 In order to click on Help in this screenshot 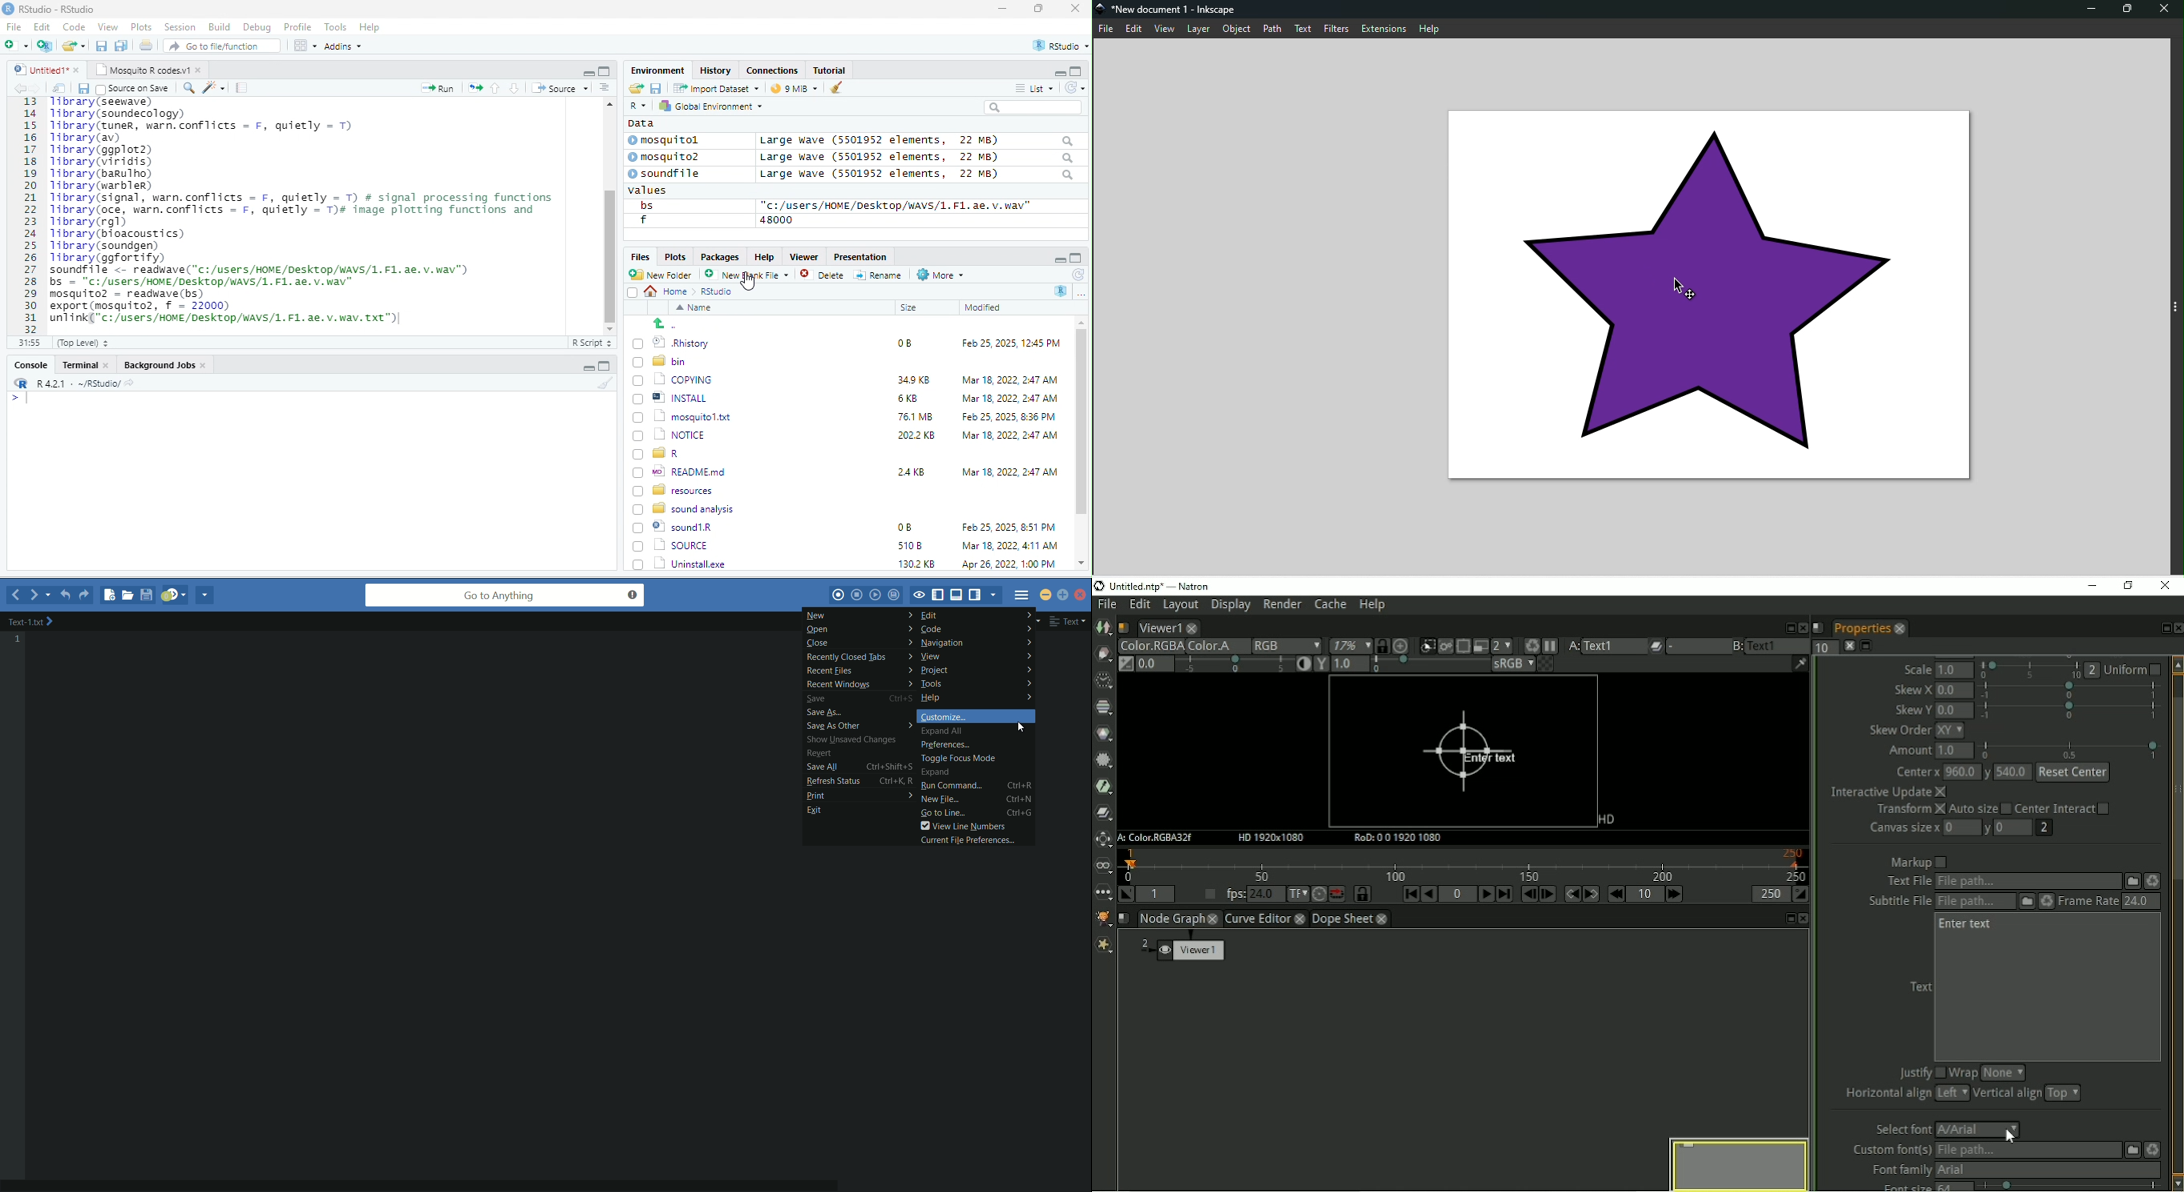, I will do `click(1431, 30)`.